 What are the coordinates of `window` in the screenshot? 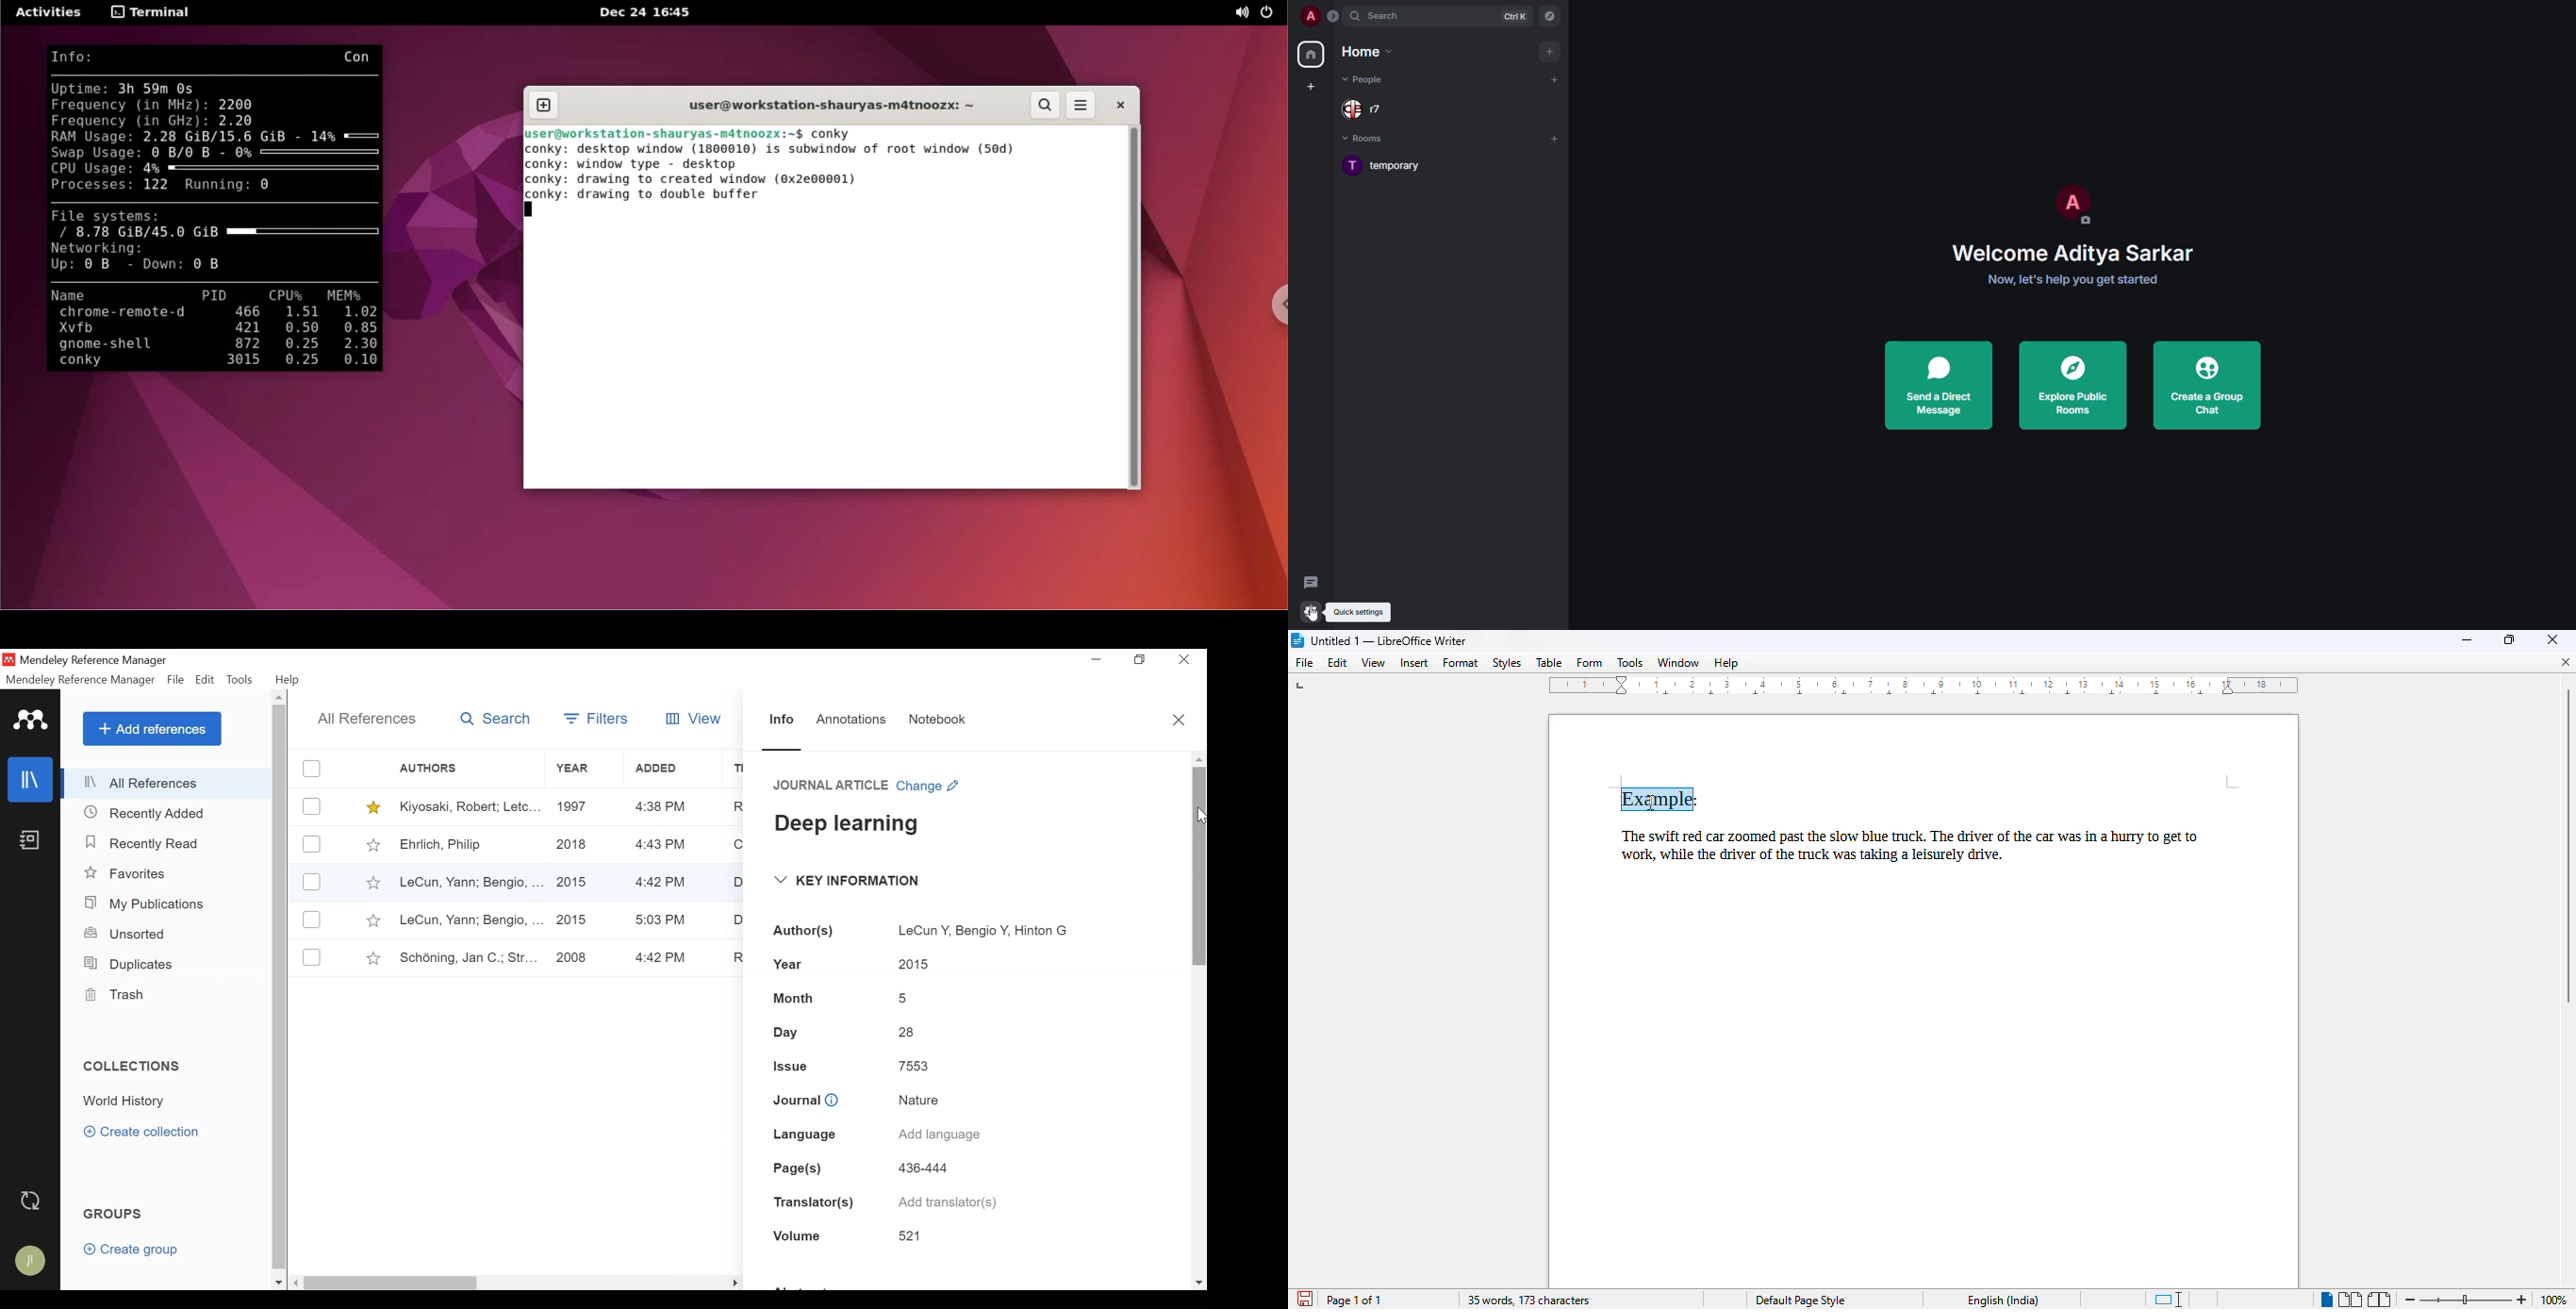 It's located at (1678, 662).